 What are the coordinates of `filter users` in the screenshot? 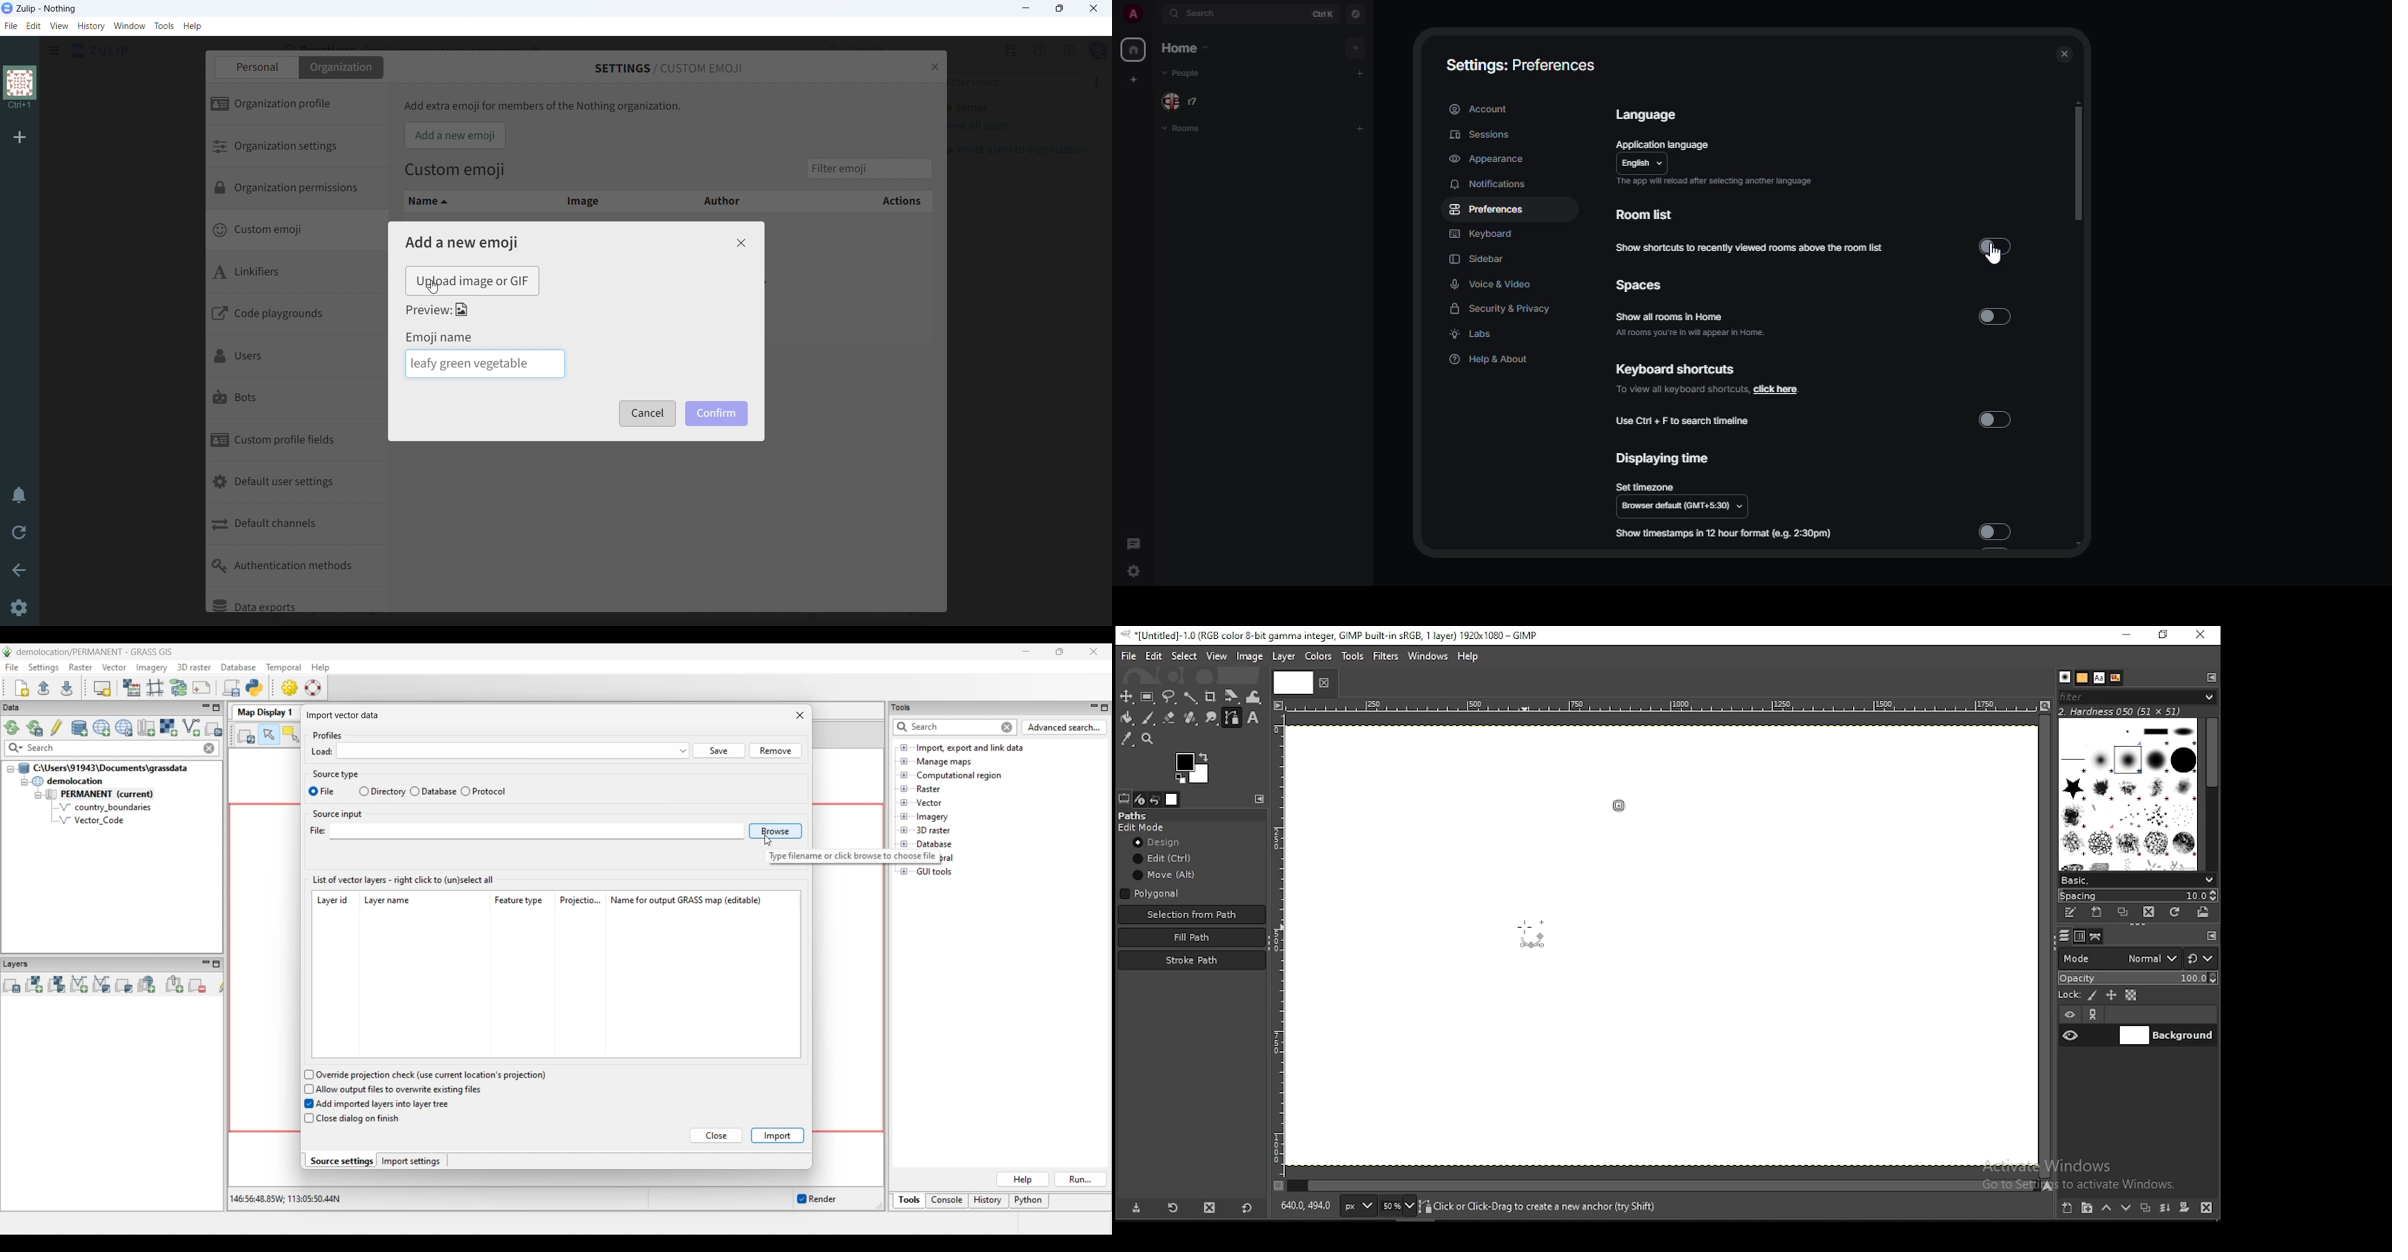 It's located at (1011, 83).